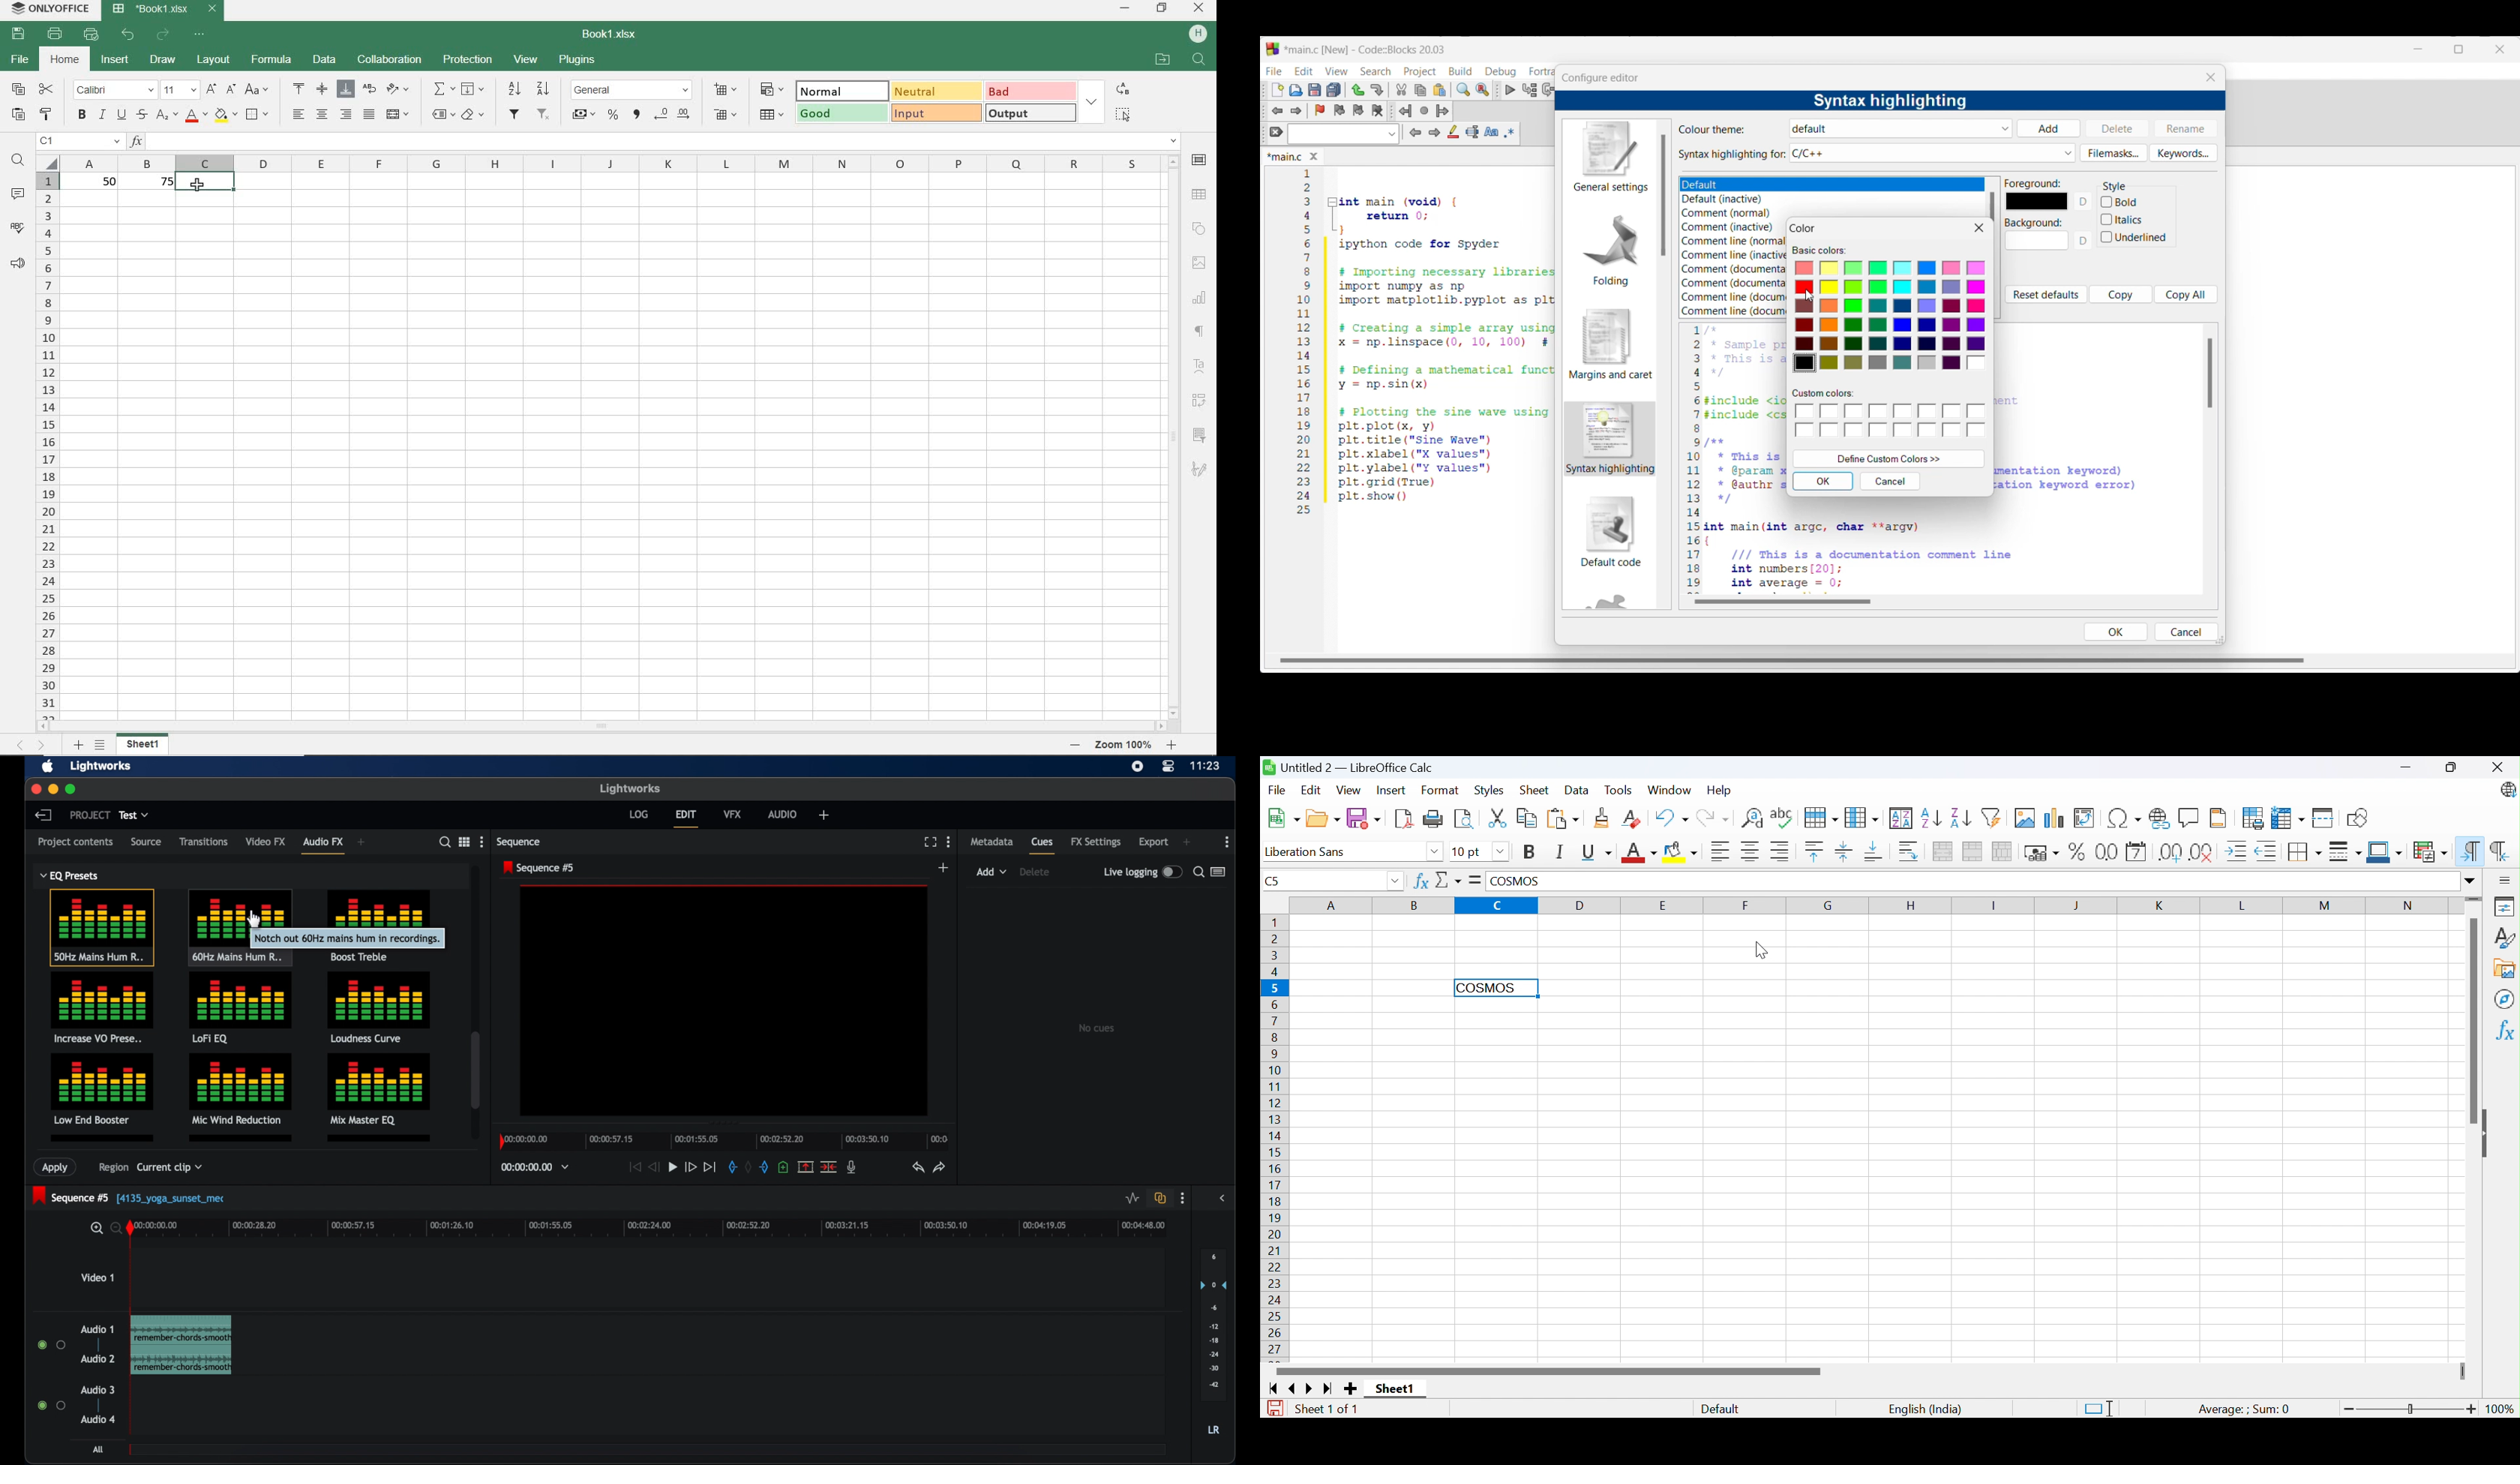 The width and height of the screenshot is (2520, 1484). Describe the element at coordinates (1889, 459) in the screenshot. I see `Define custom colors` at that location.